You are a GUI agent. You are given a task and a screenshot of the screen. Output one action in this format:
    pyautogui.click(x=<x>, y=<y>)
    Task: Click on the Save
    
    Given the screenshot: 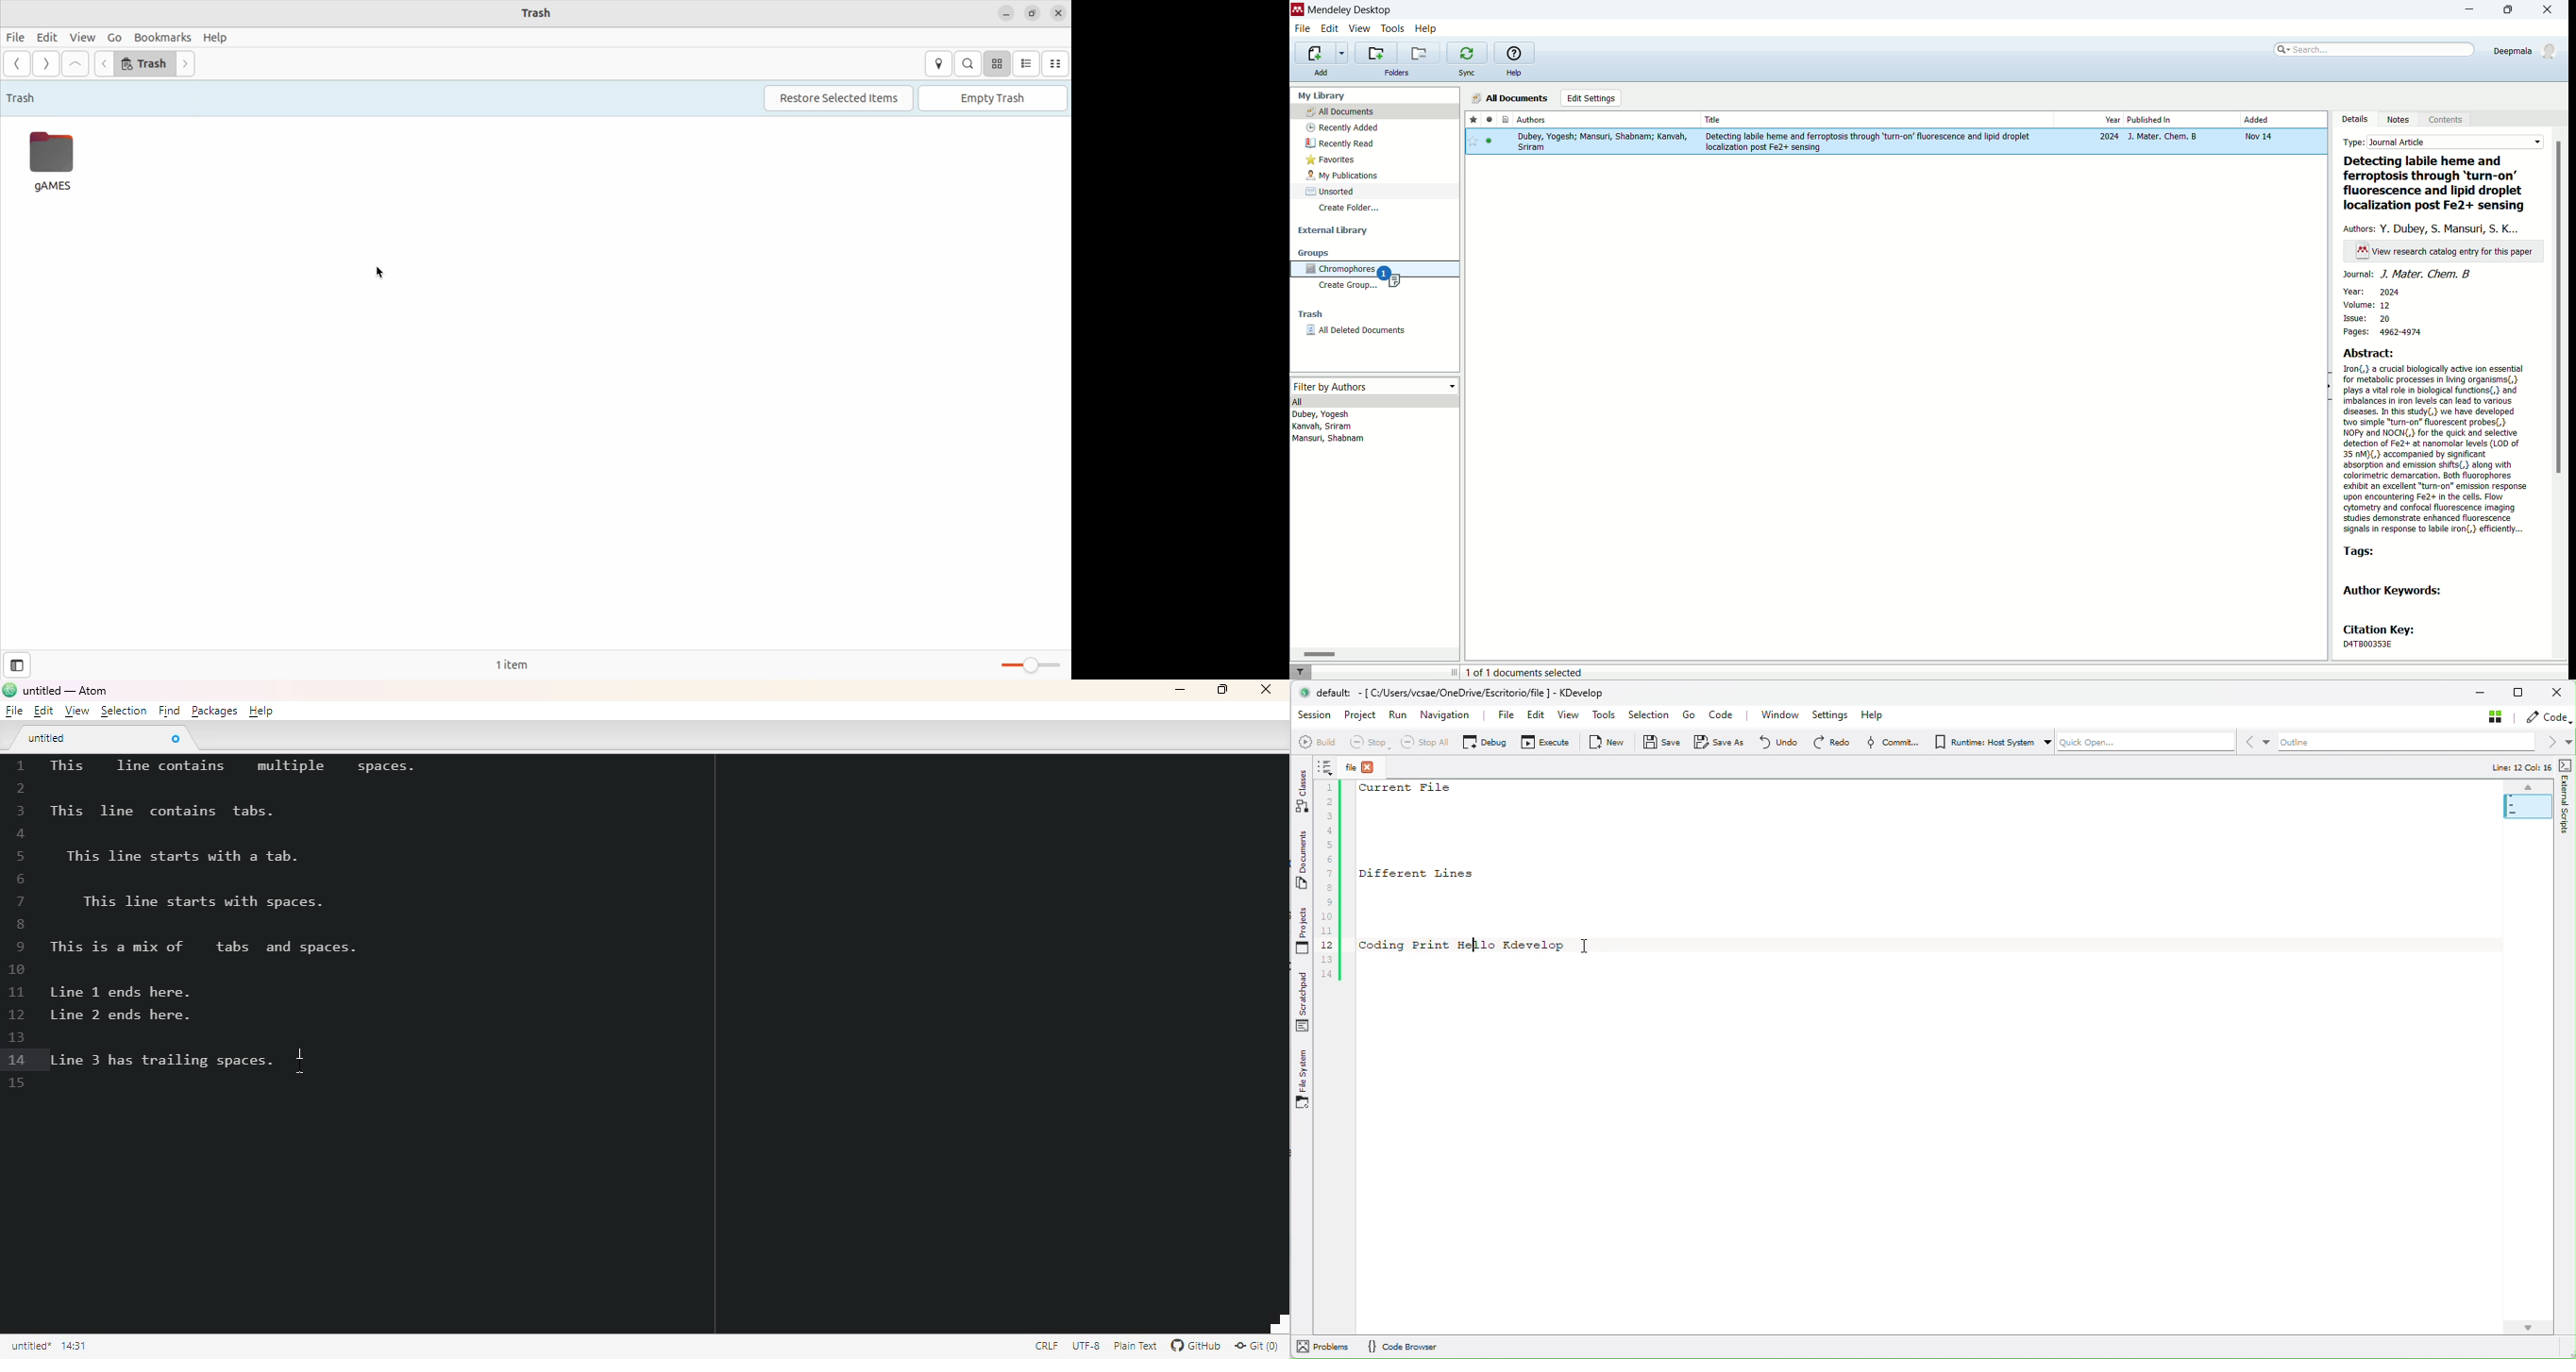 What is the action you would take?
    pyautogui.click(x=1656, y=741)
    